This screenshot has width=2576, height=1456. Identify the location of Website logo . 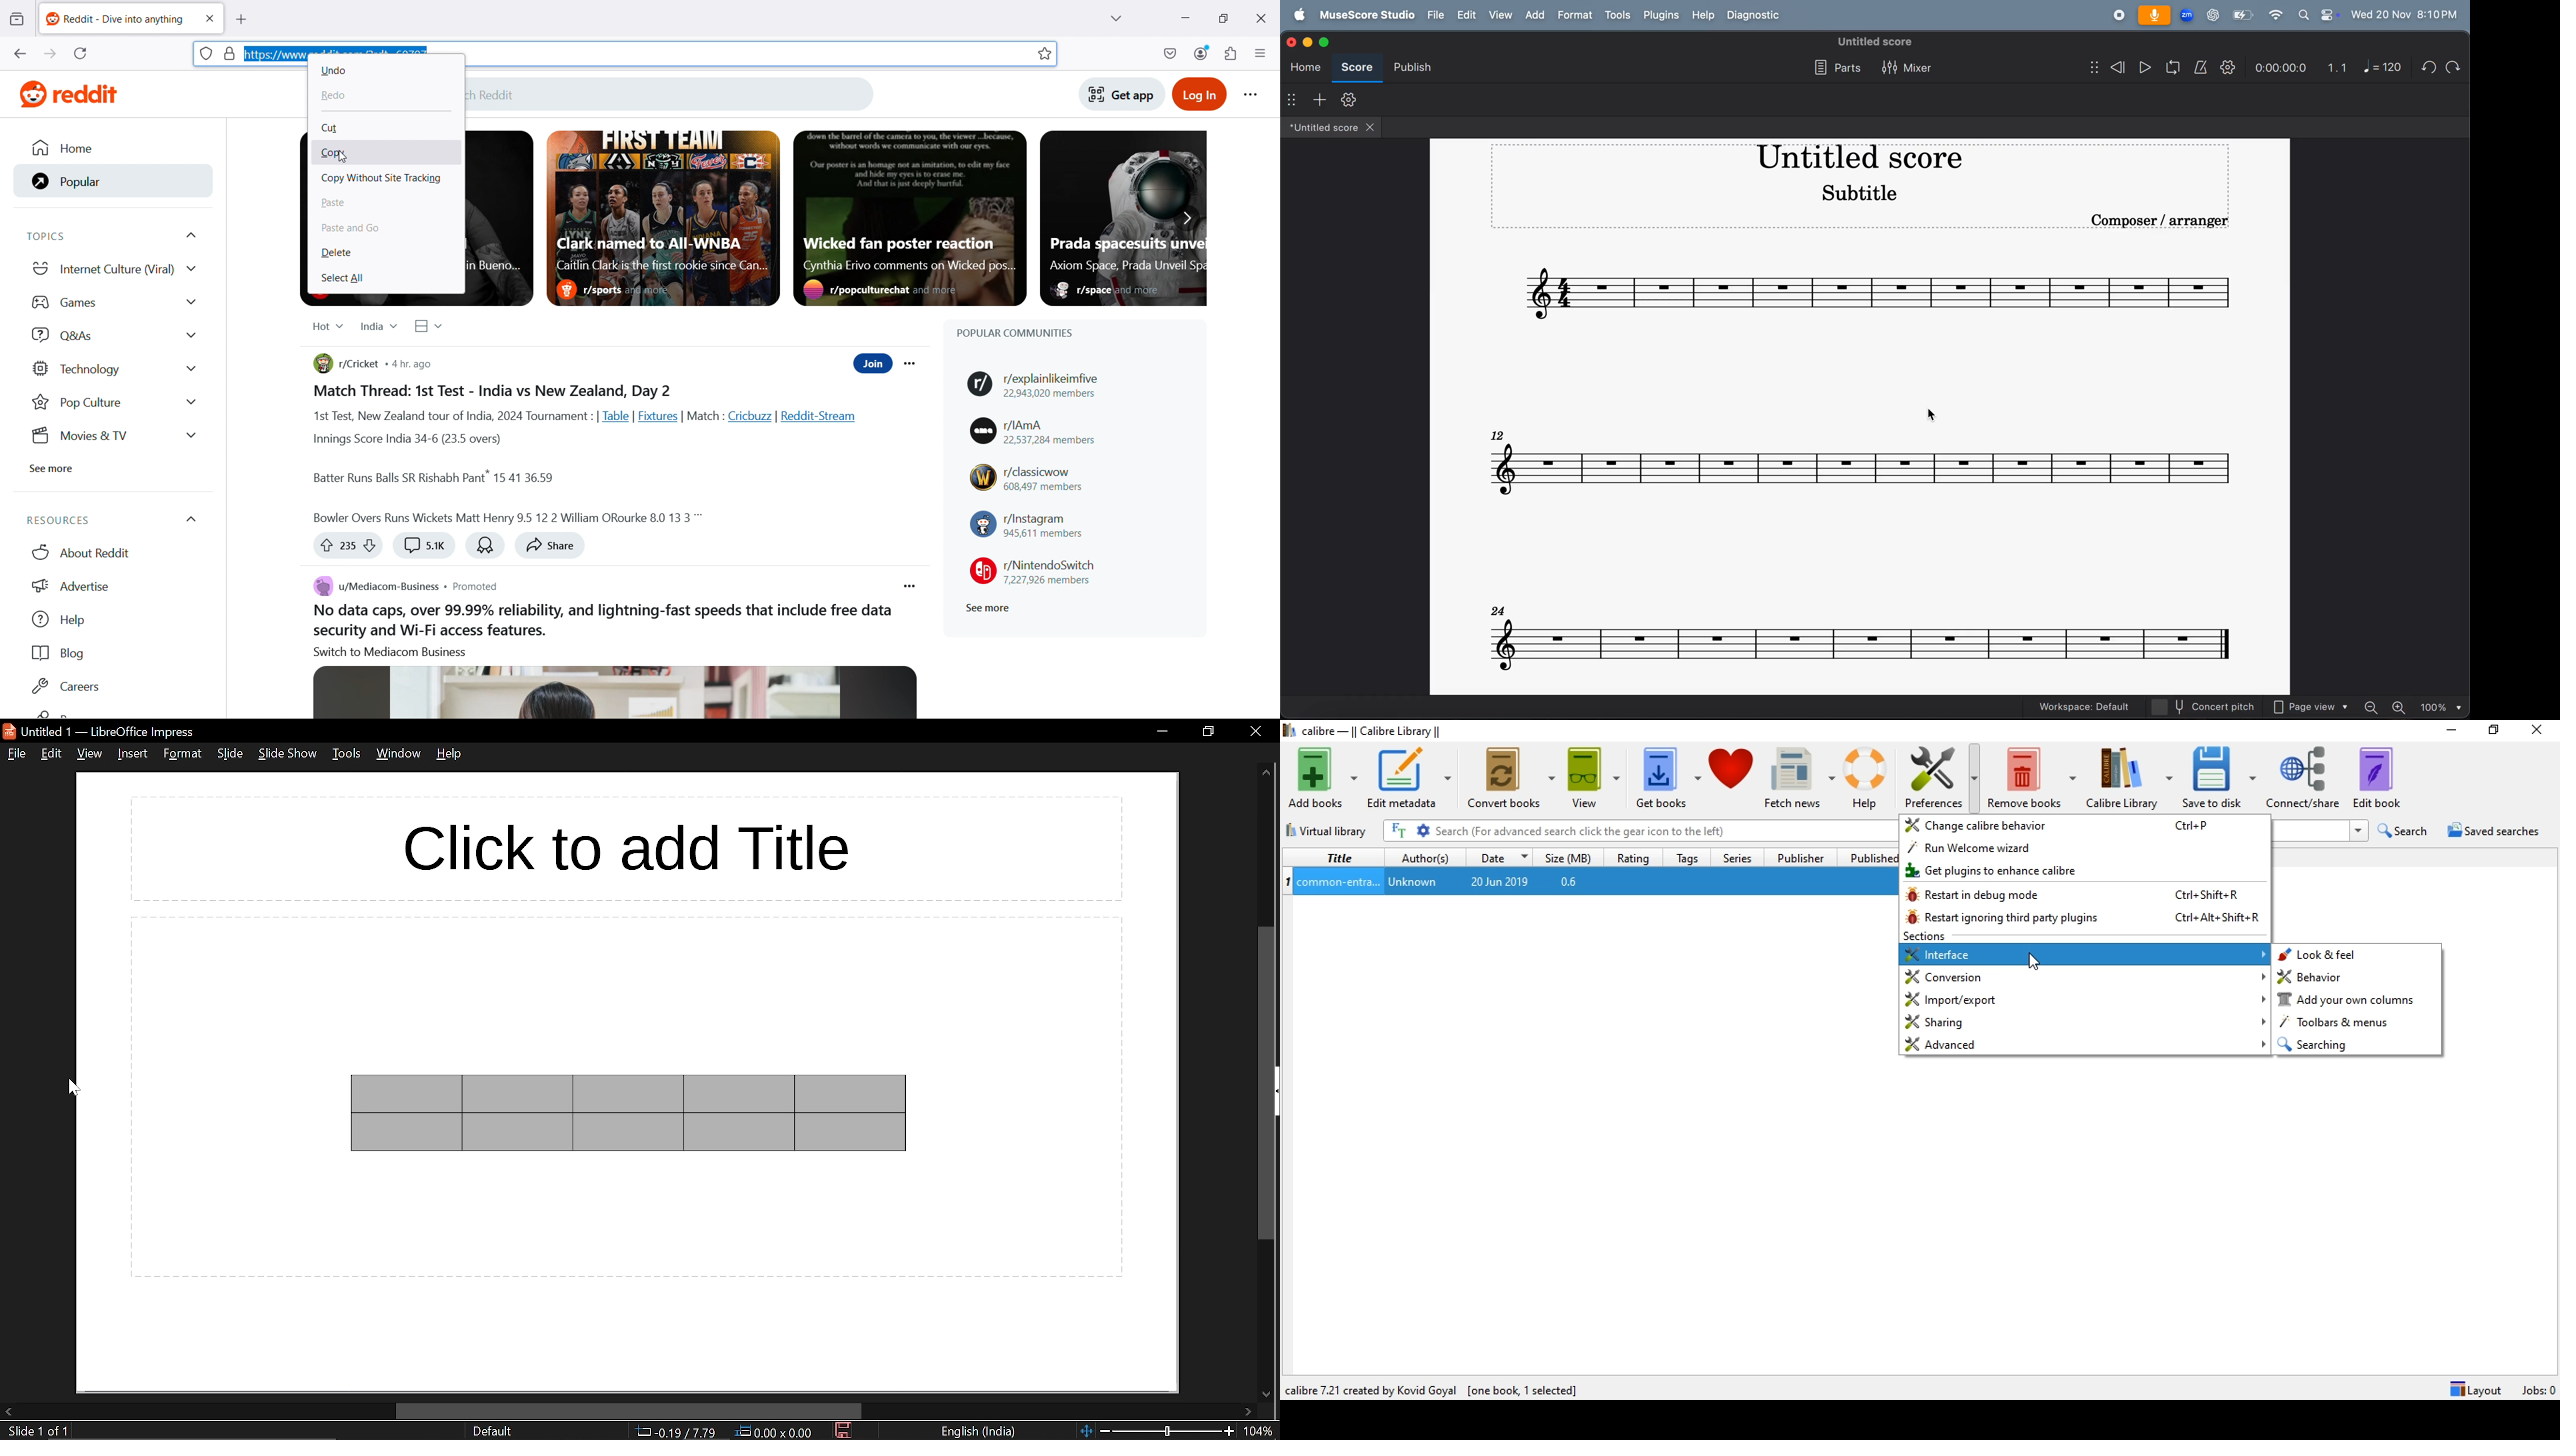
(64, 95).